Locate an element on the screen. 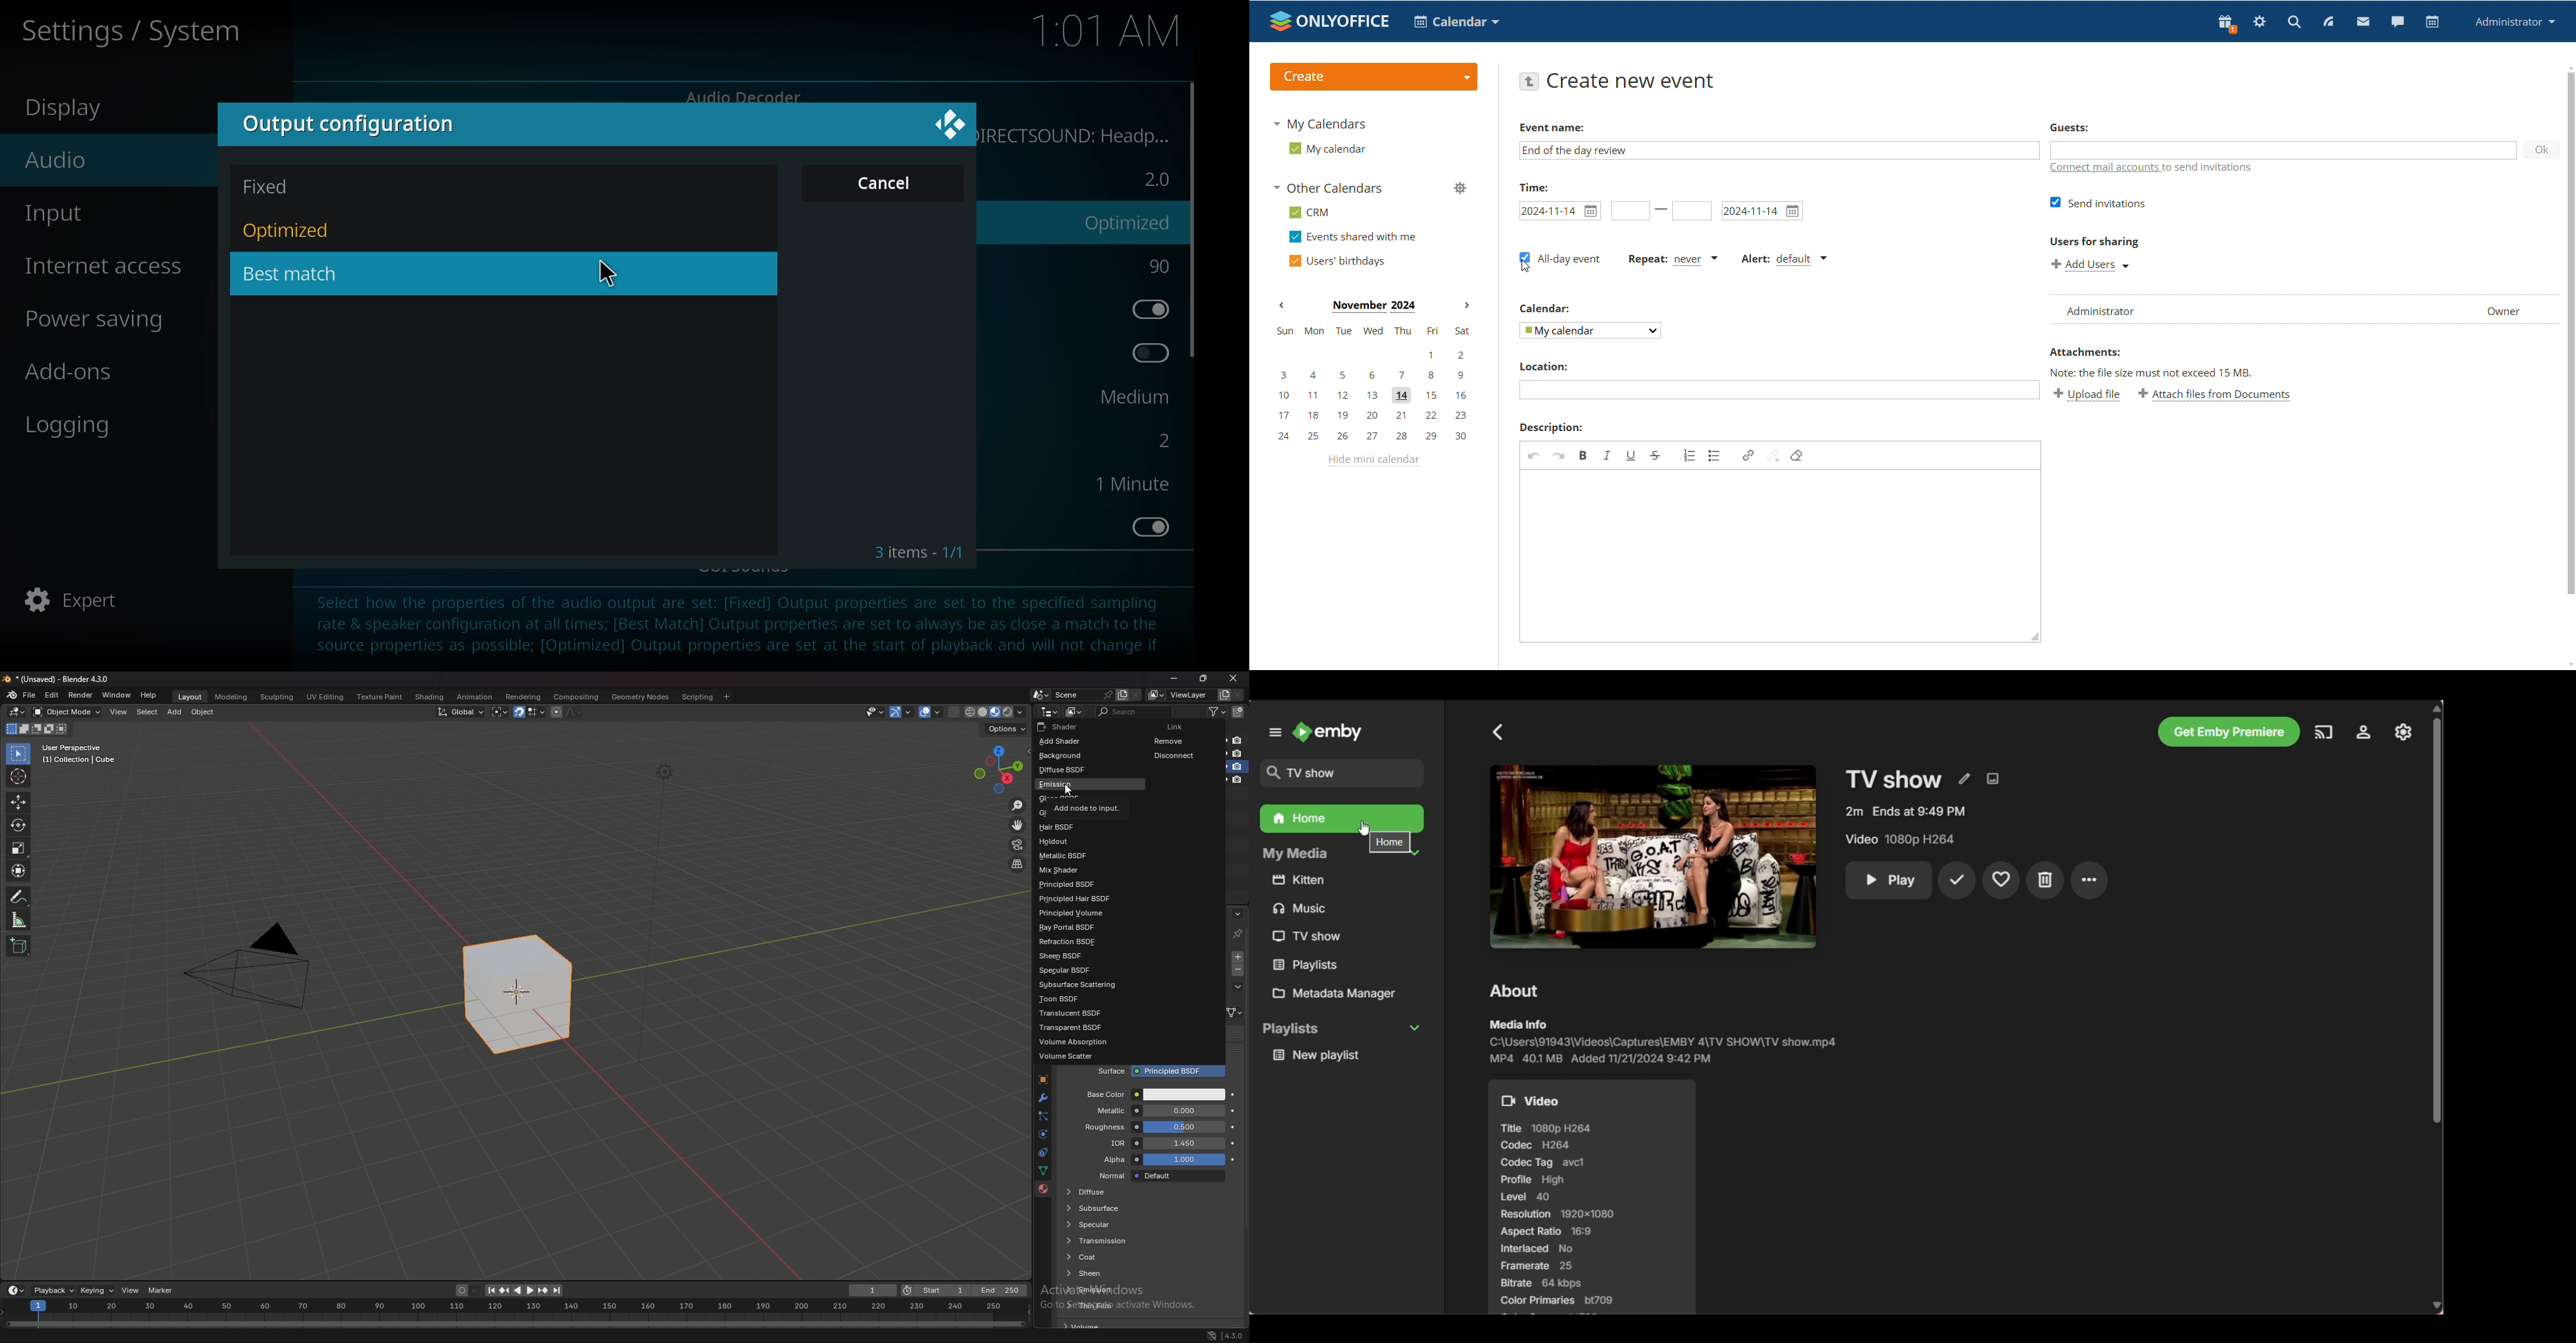 This screenshot has width=2576, height=1344. 1 is located at coordinates (1128, 483).